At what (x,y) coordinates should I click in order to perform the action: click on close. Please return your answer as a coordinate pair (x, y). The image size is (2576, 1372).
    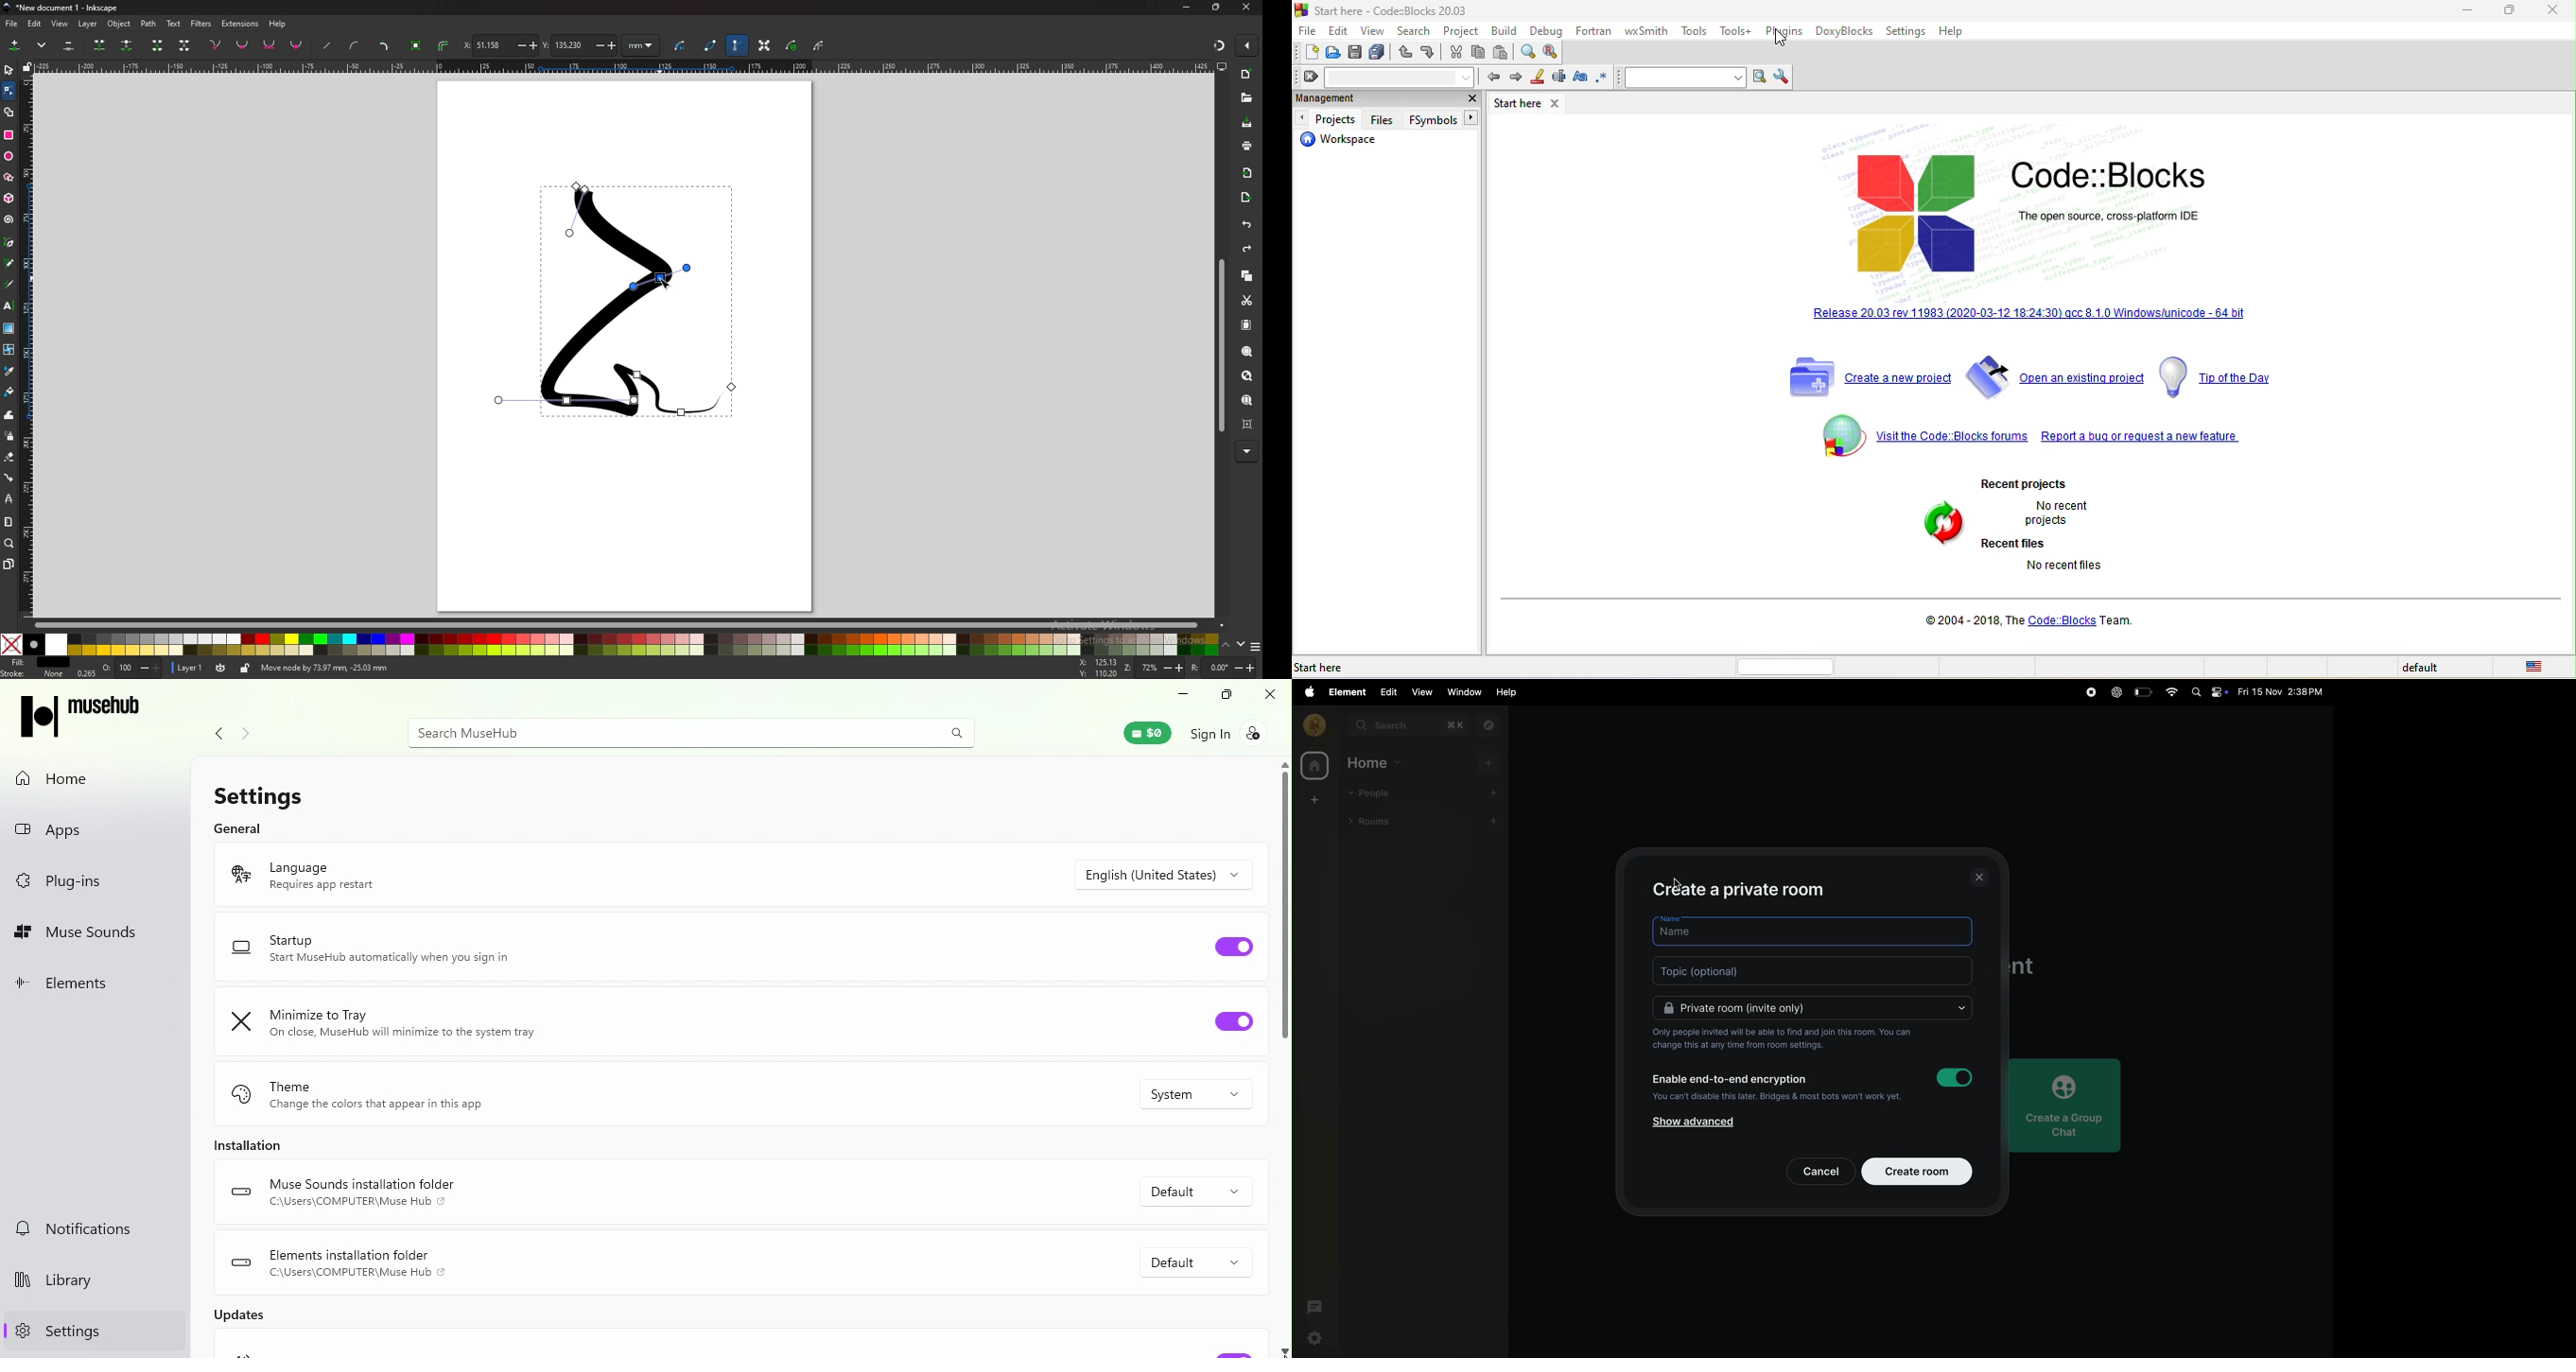
    Looking at the image, I should click on (1248, 8).